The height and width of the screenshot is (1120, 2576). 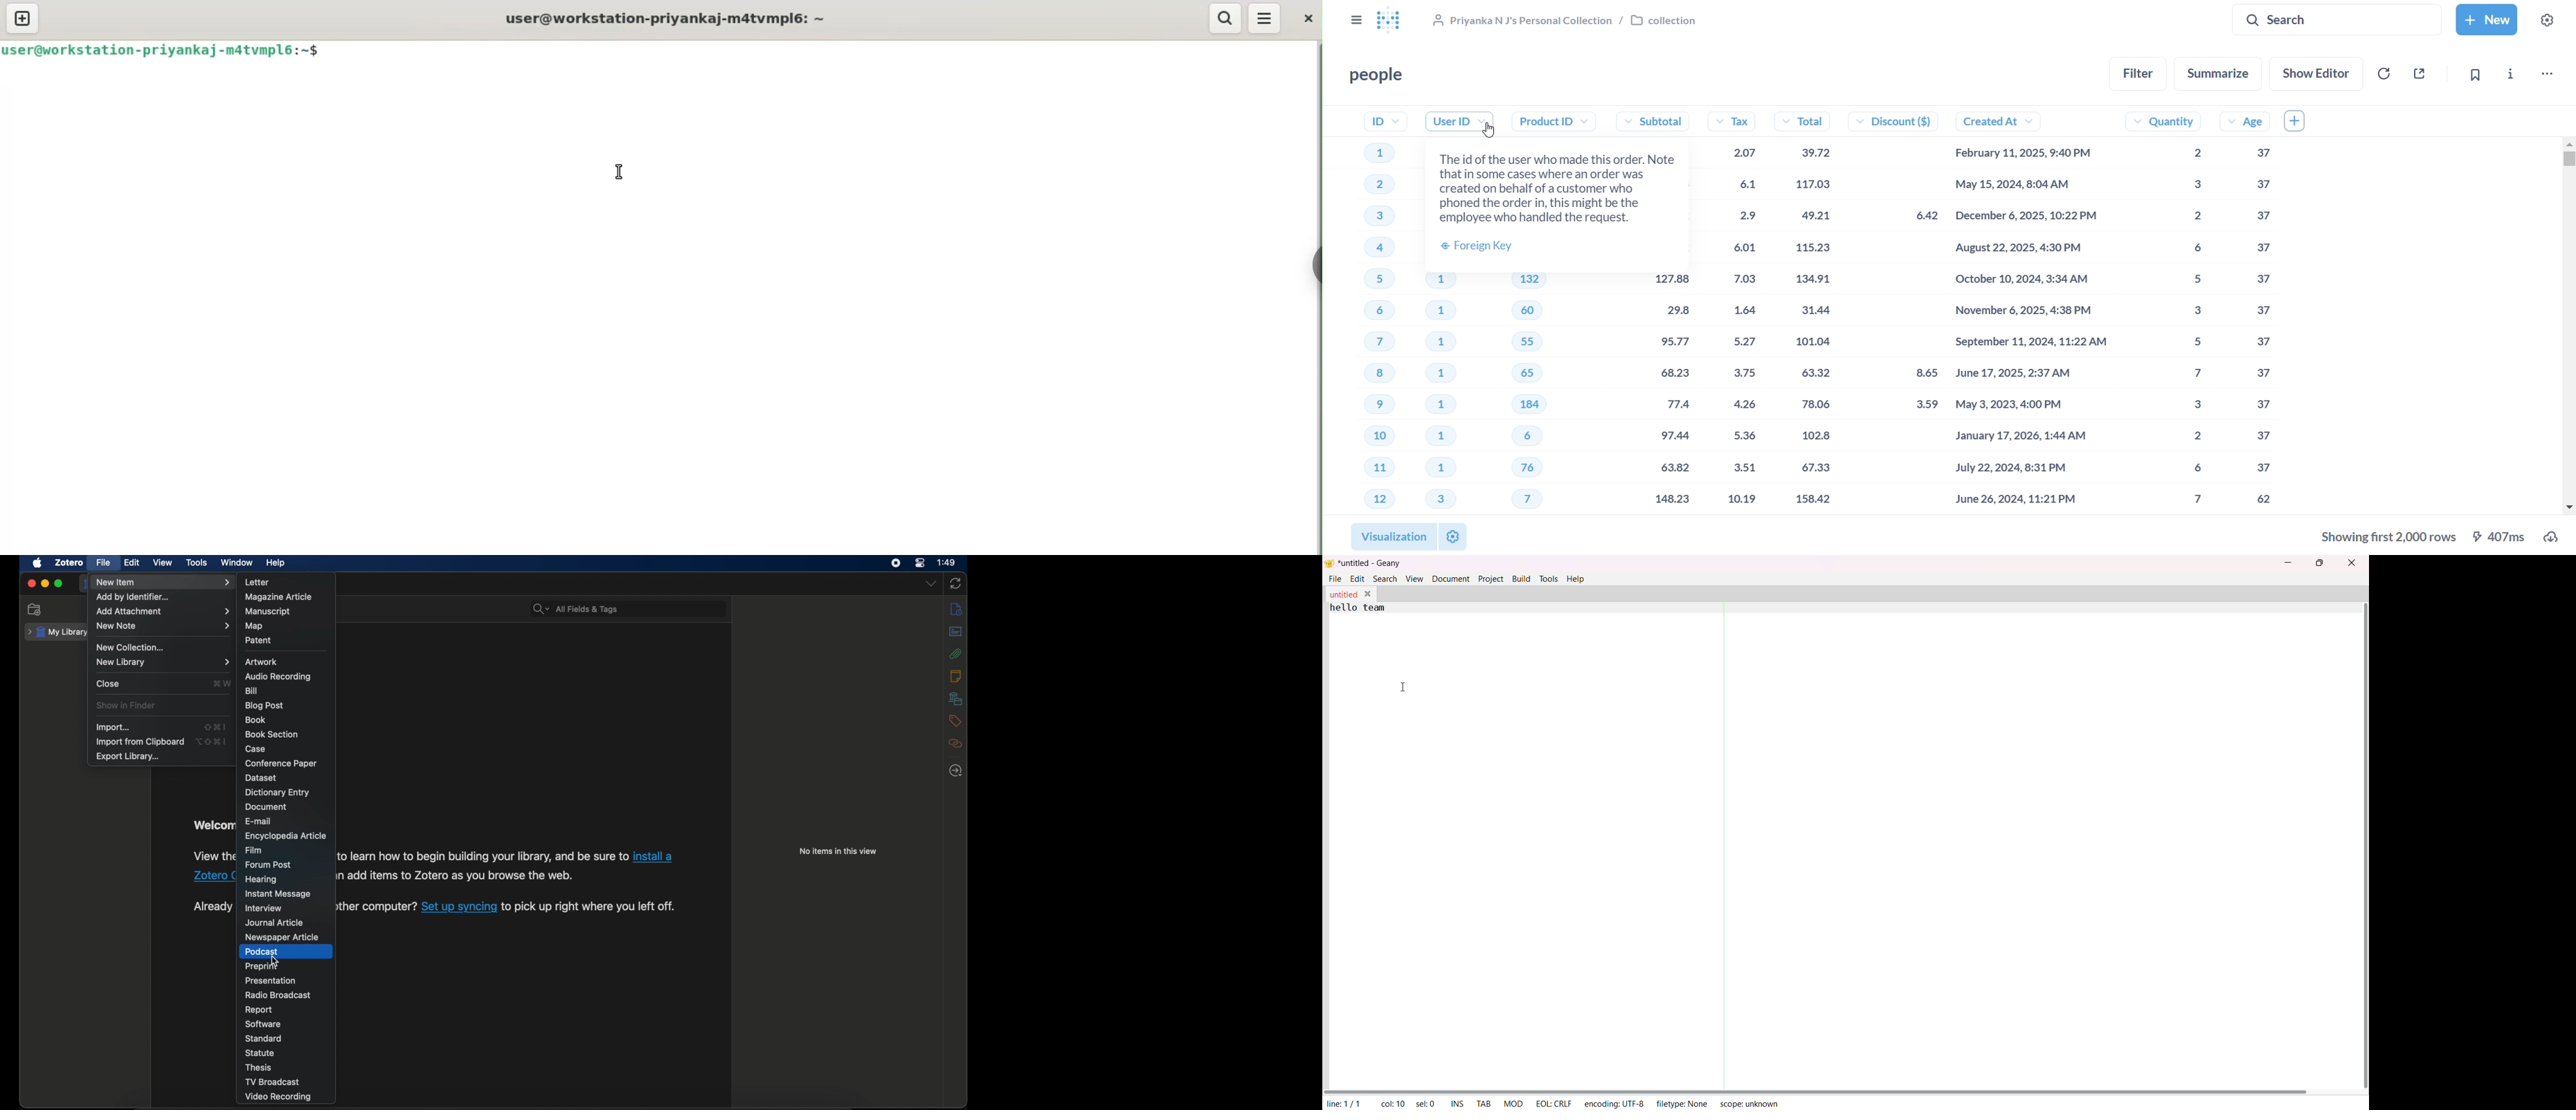 What do you see at coordinates (215, 727) in the screenshot?
I see `shift + command + I` at bounding box center [215, 727].